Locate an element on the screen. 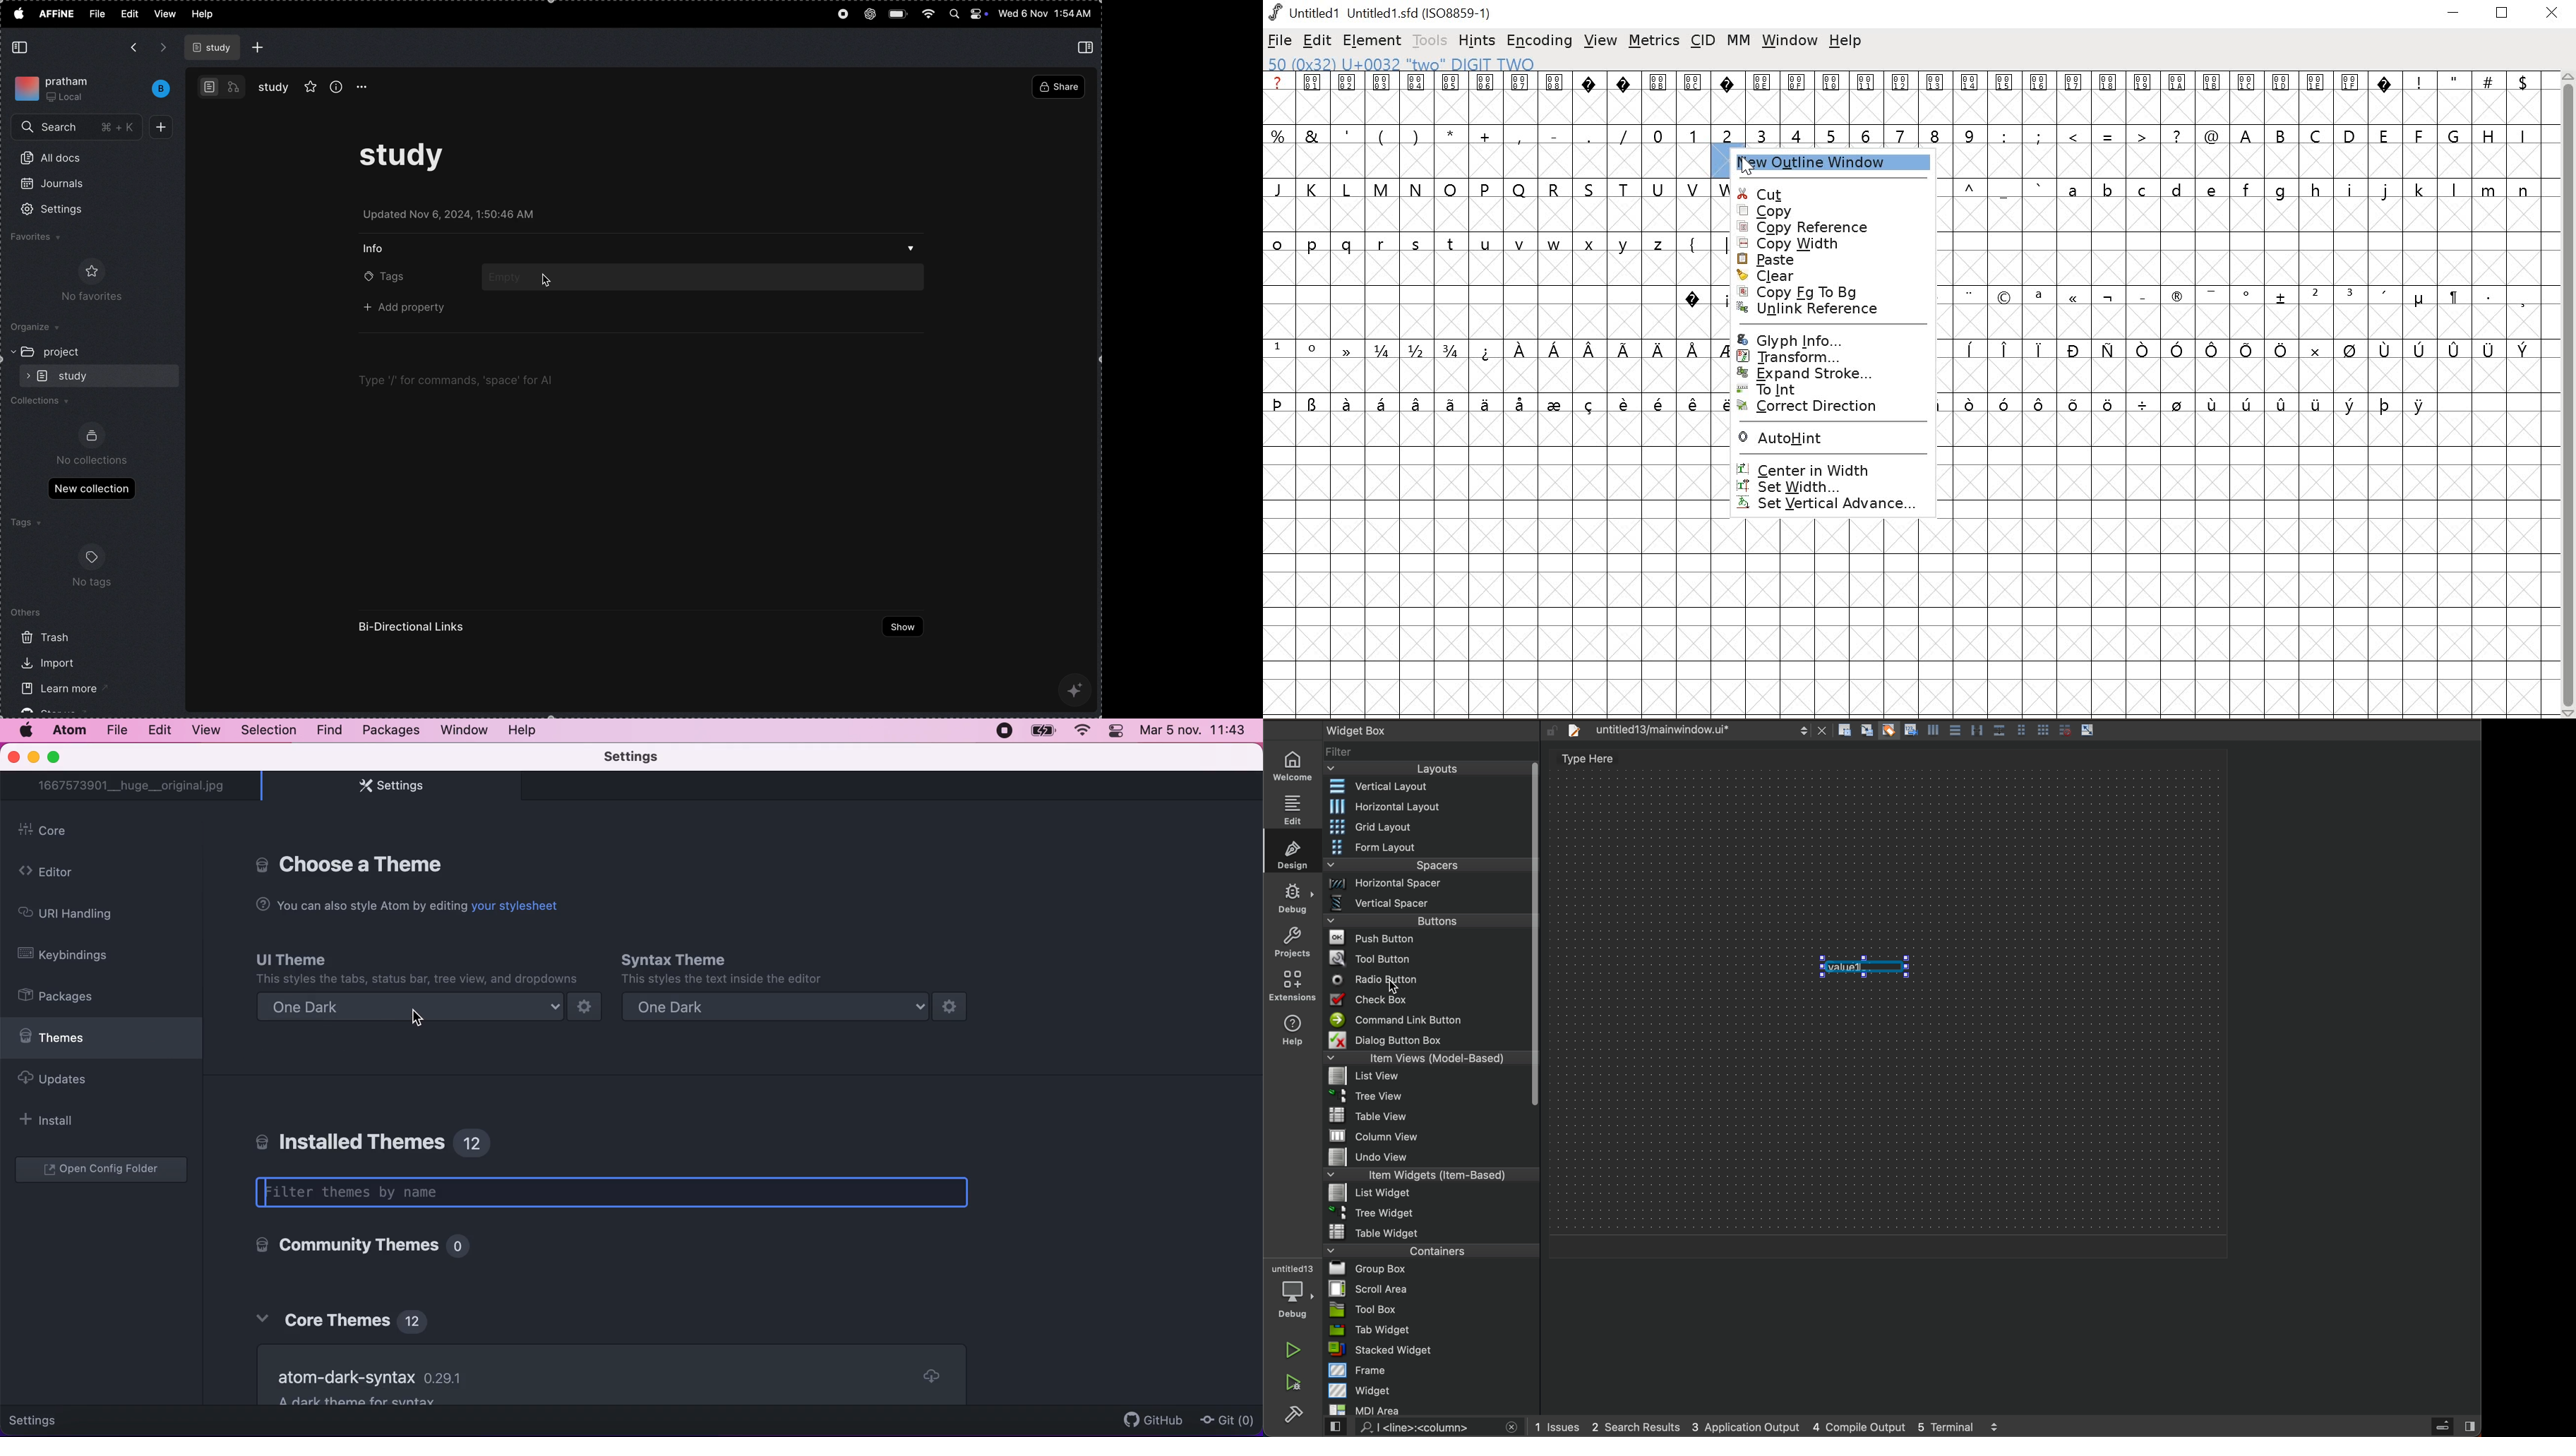 Image resolution: width=2576 pixels, height=1456 pixels. frame is located at coordinates (1433, 1370).